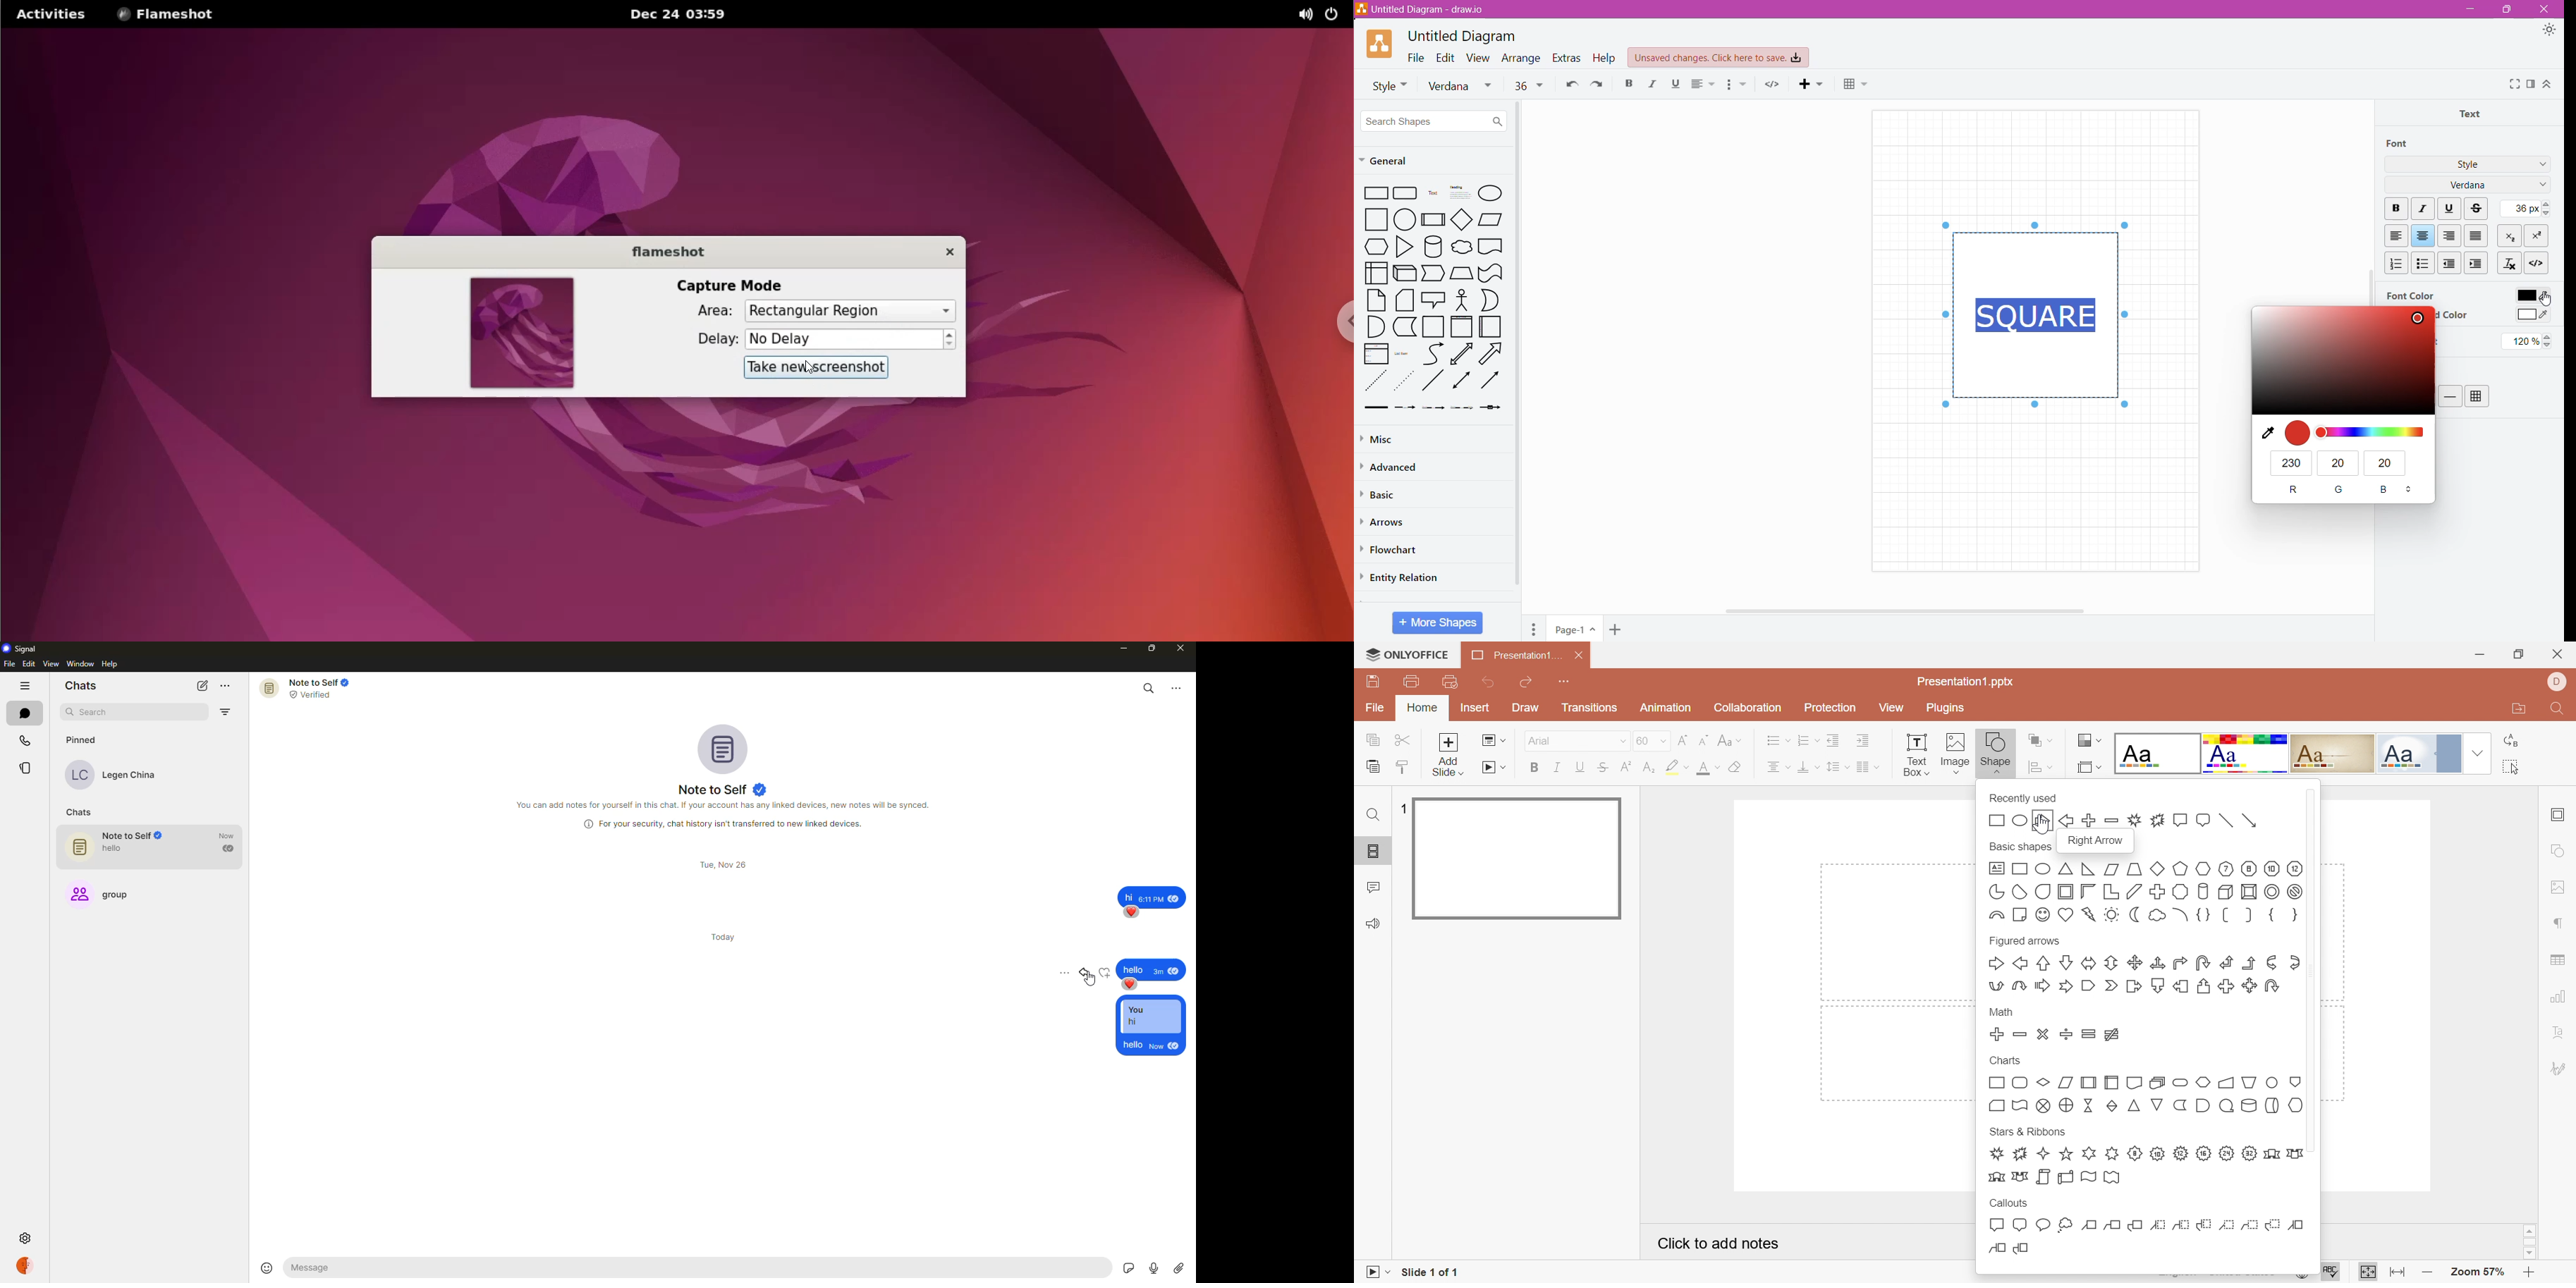 The height and width of the screenshot is (1288, 2576). Describe the element at coordinates (2339, 463) in the screenshot. I see `20` at that location.